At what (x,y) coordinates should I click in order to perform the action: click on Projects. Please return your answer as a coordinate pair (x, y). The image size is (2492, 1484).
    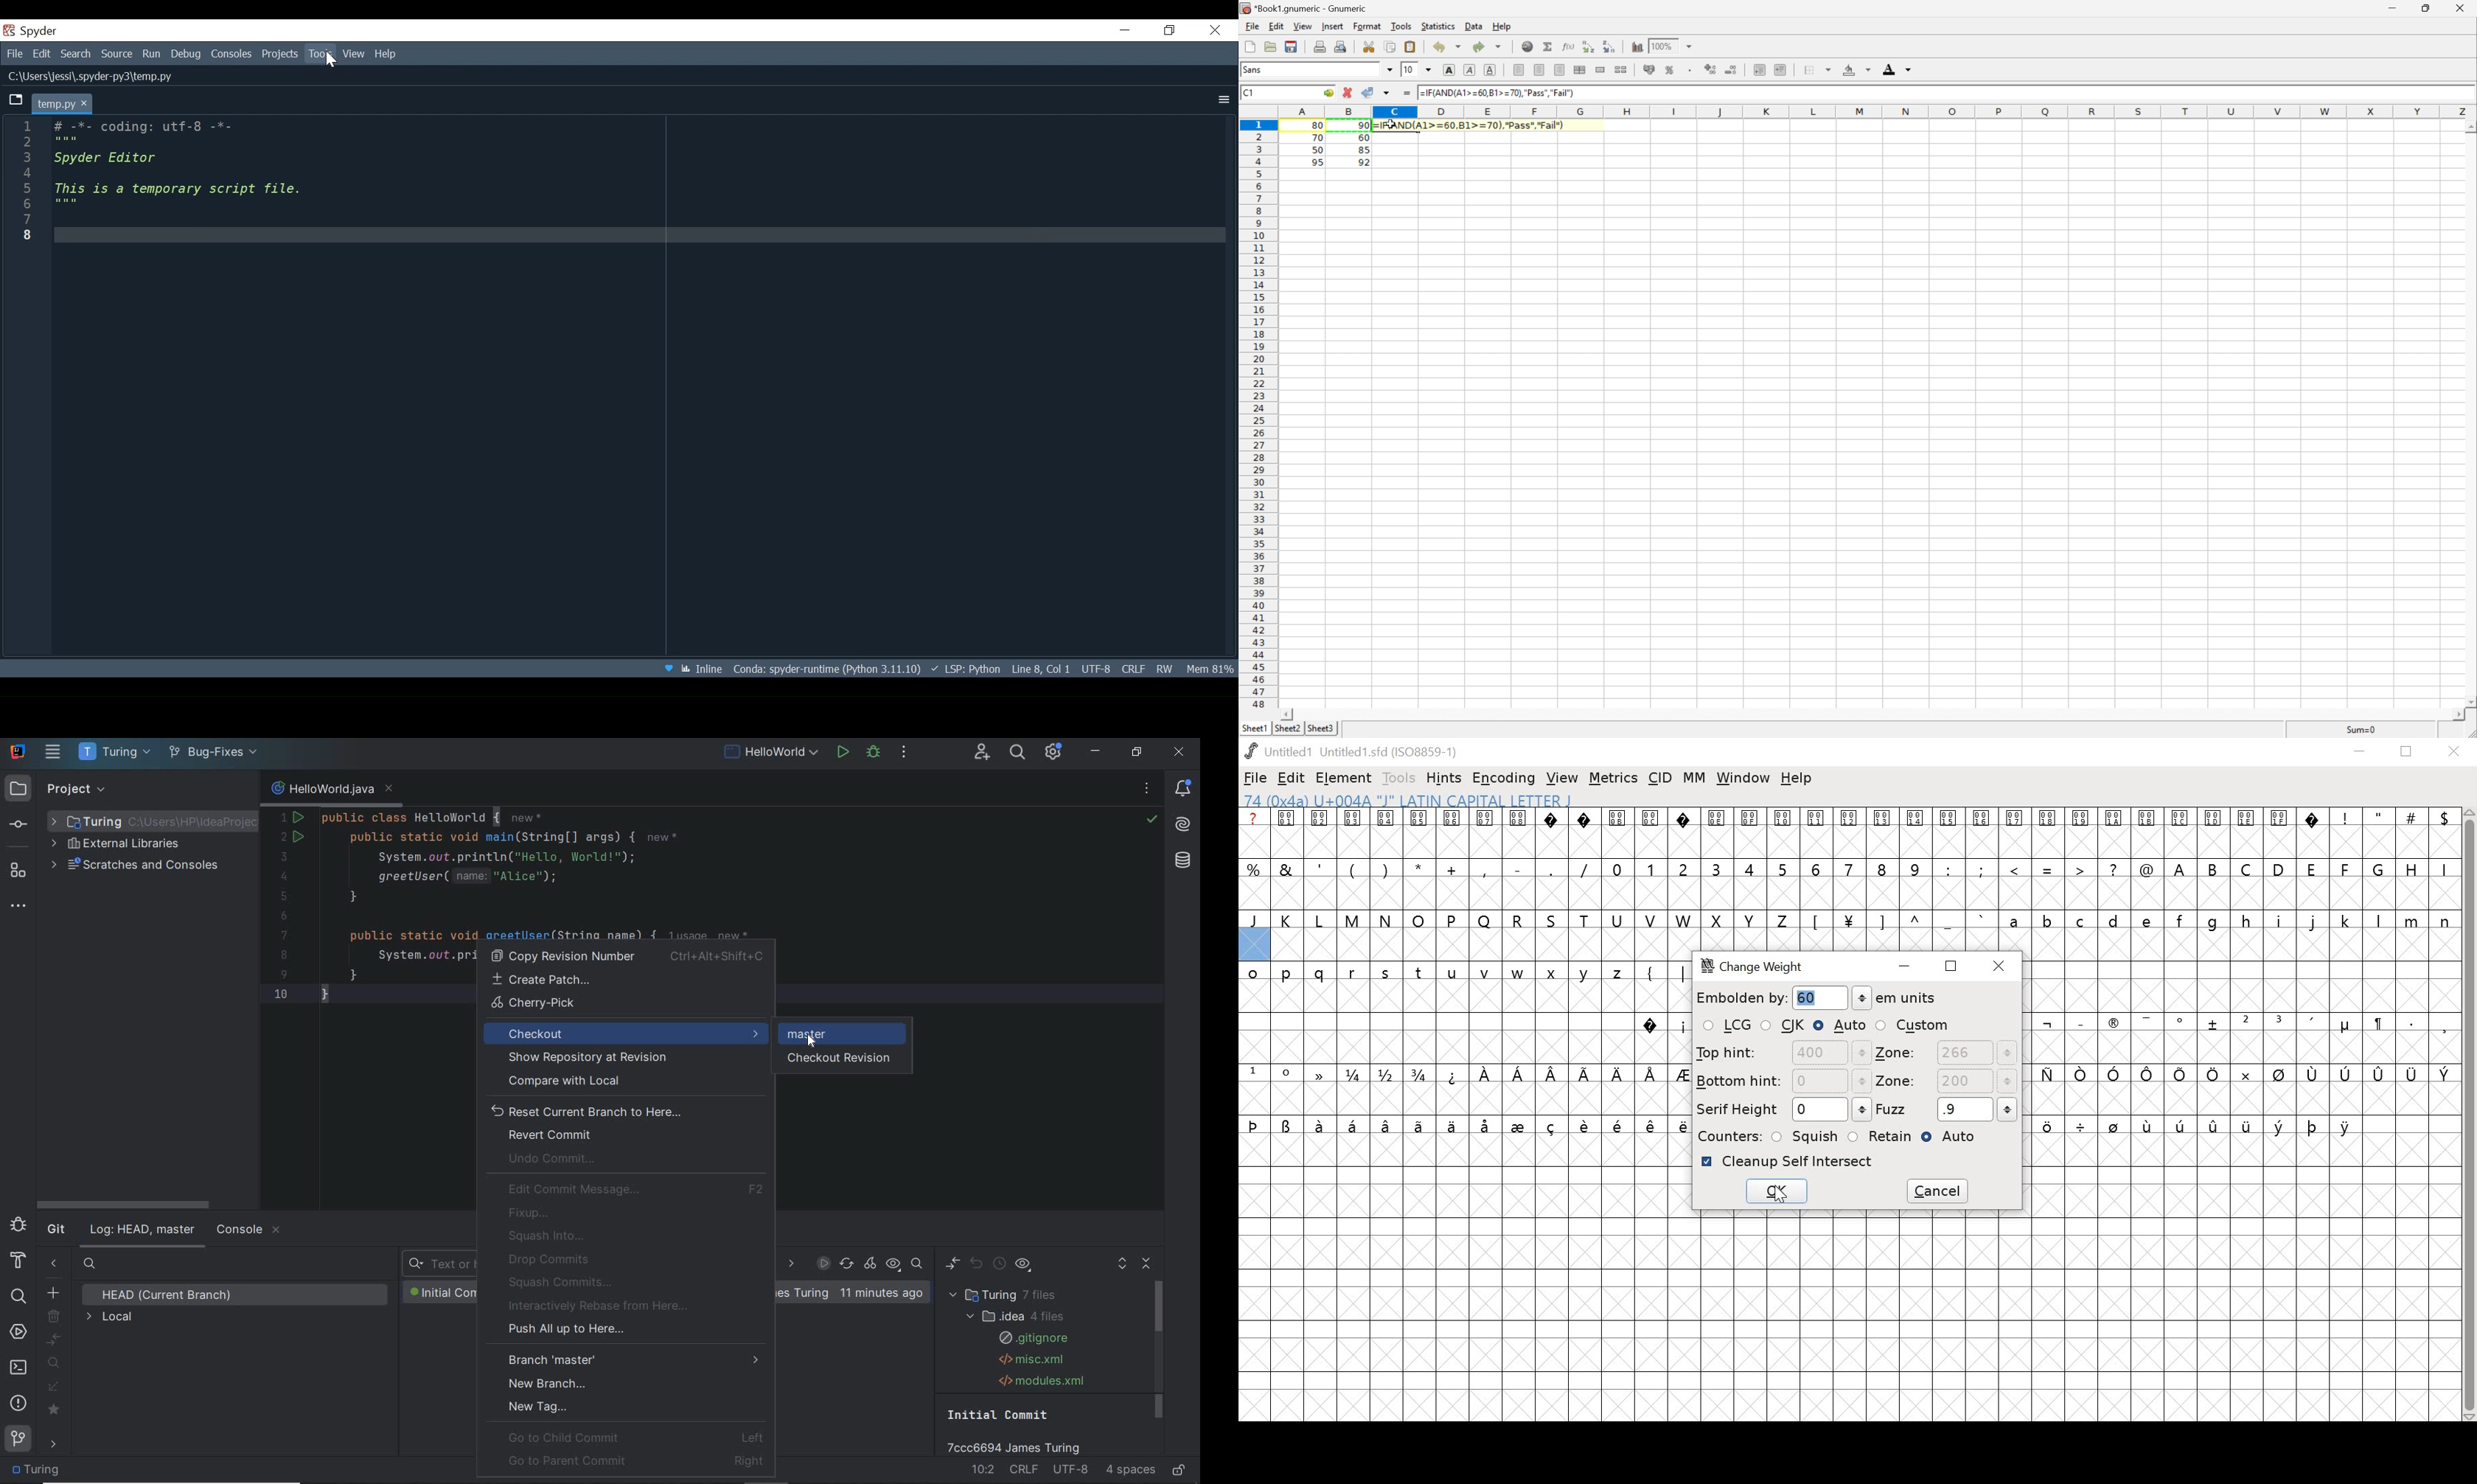
    Looking at the image, I should click on (280, 54).